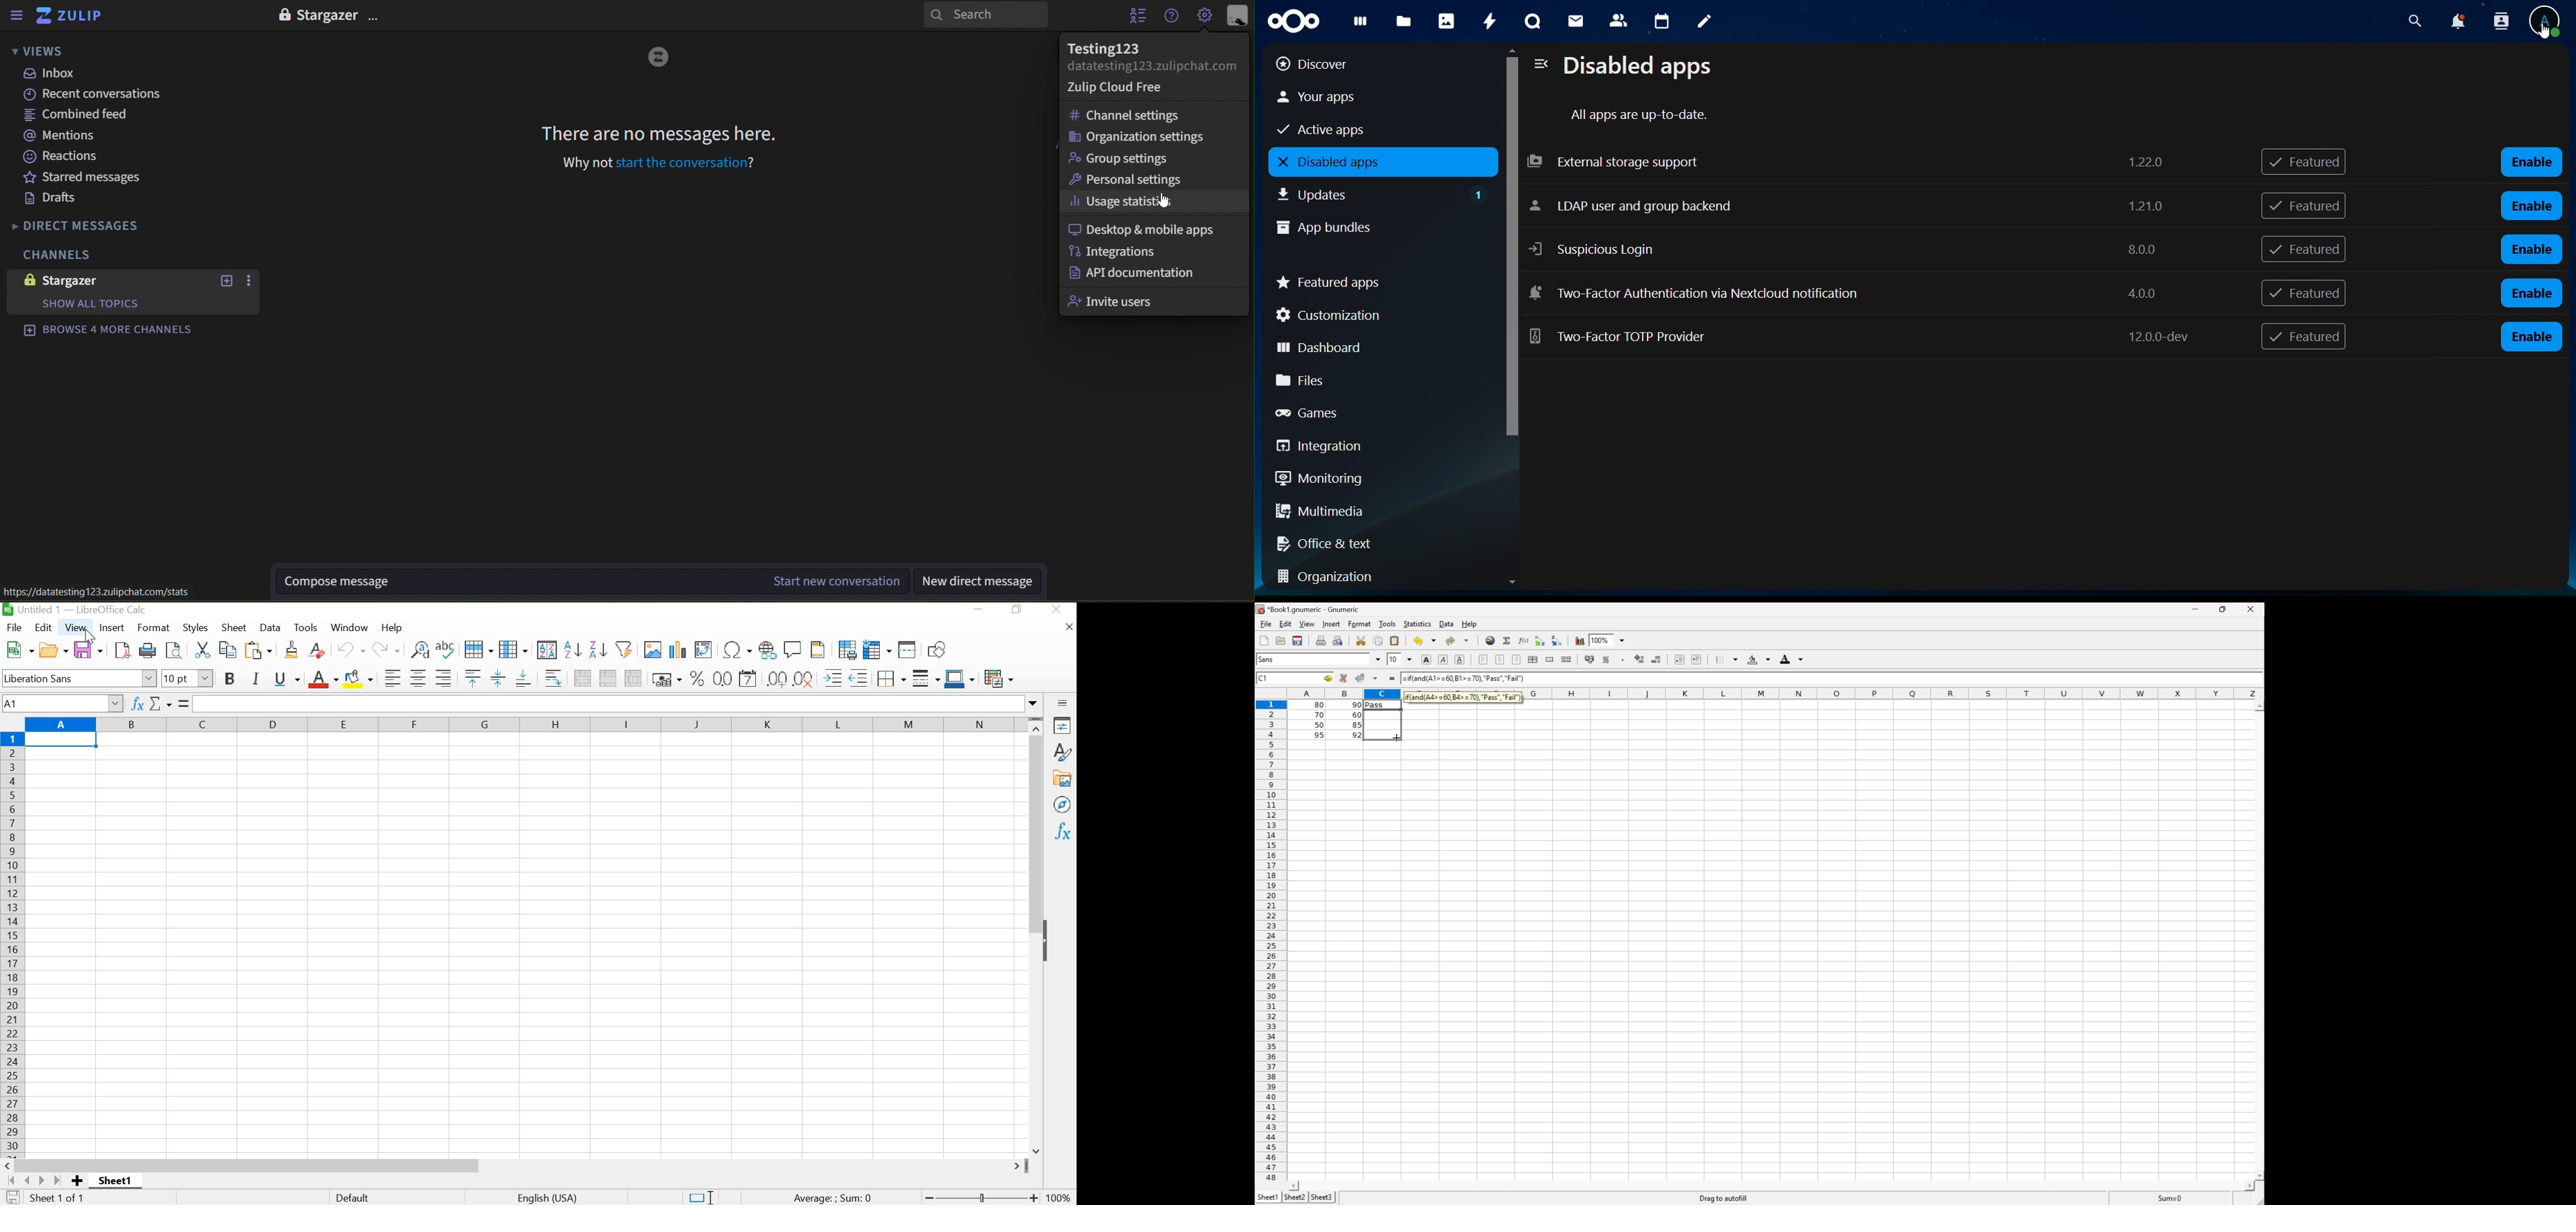  I want to click on Align Right, so click(1483, 660).